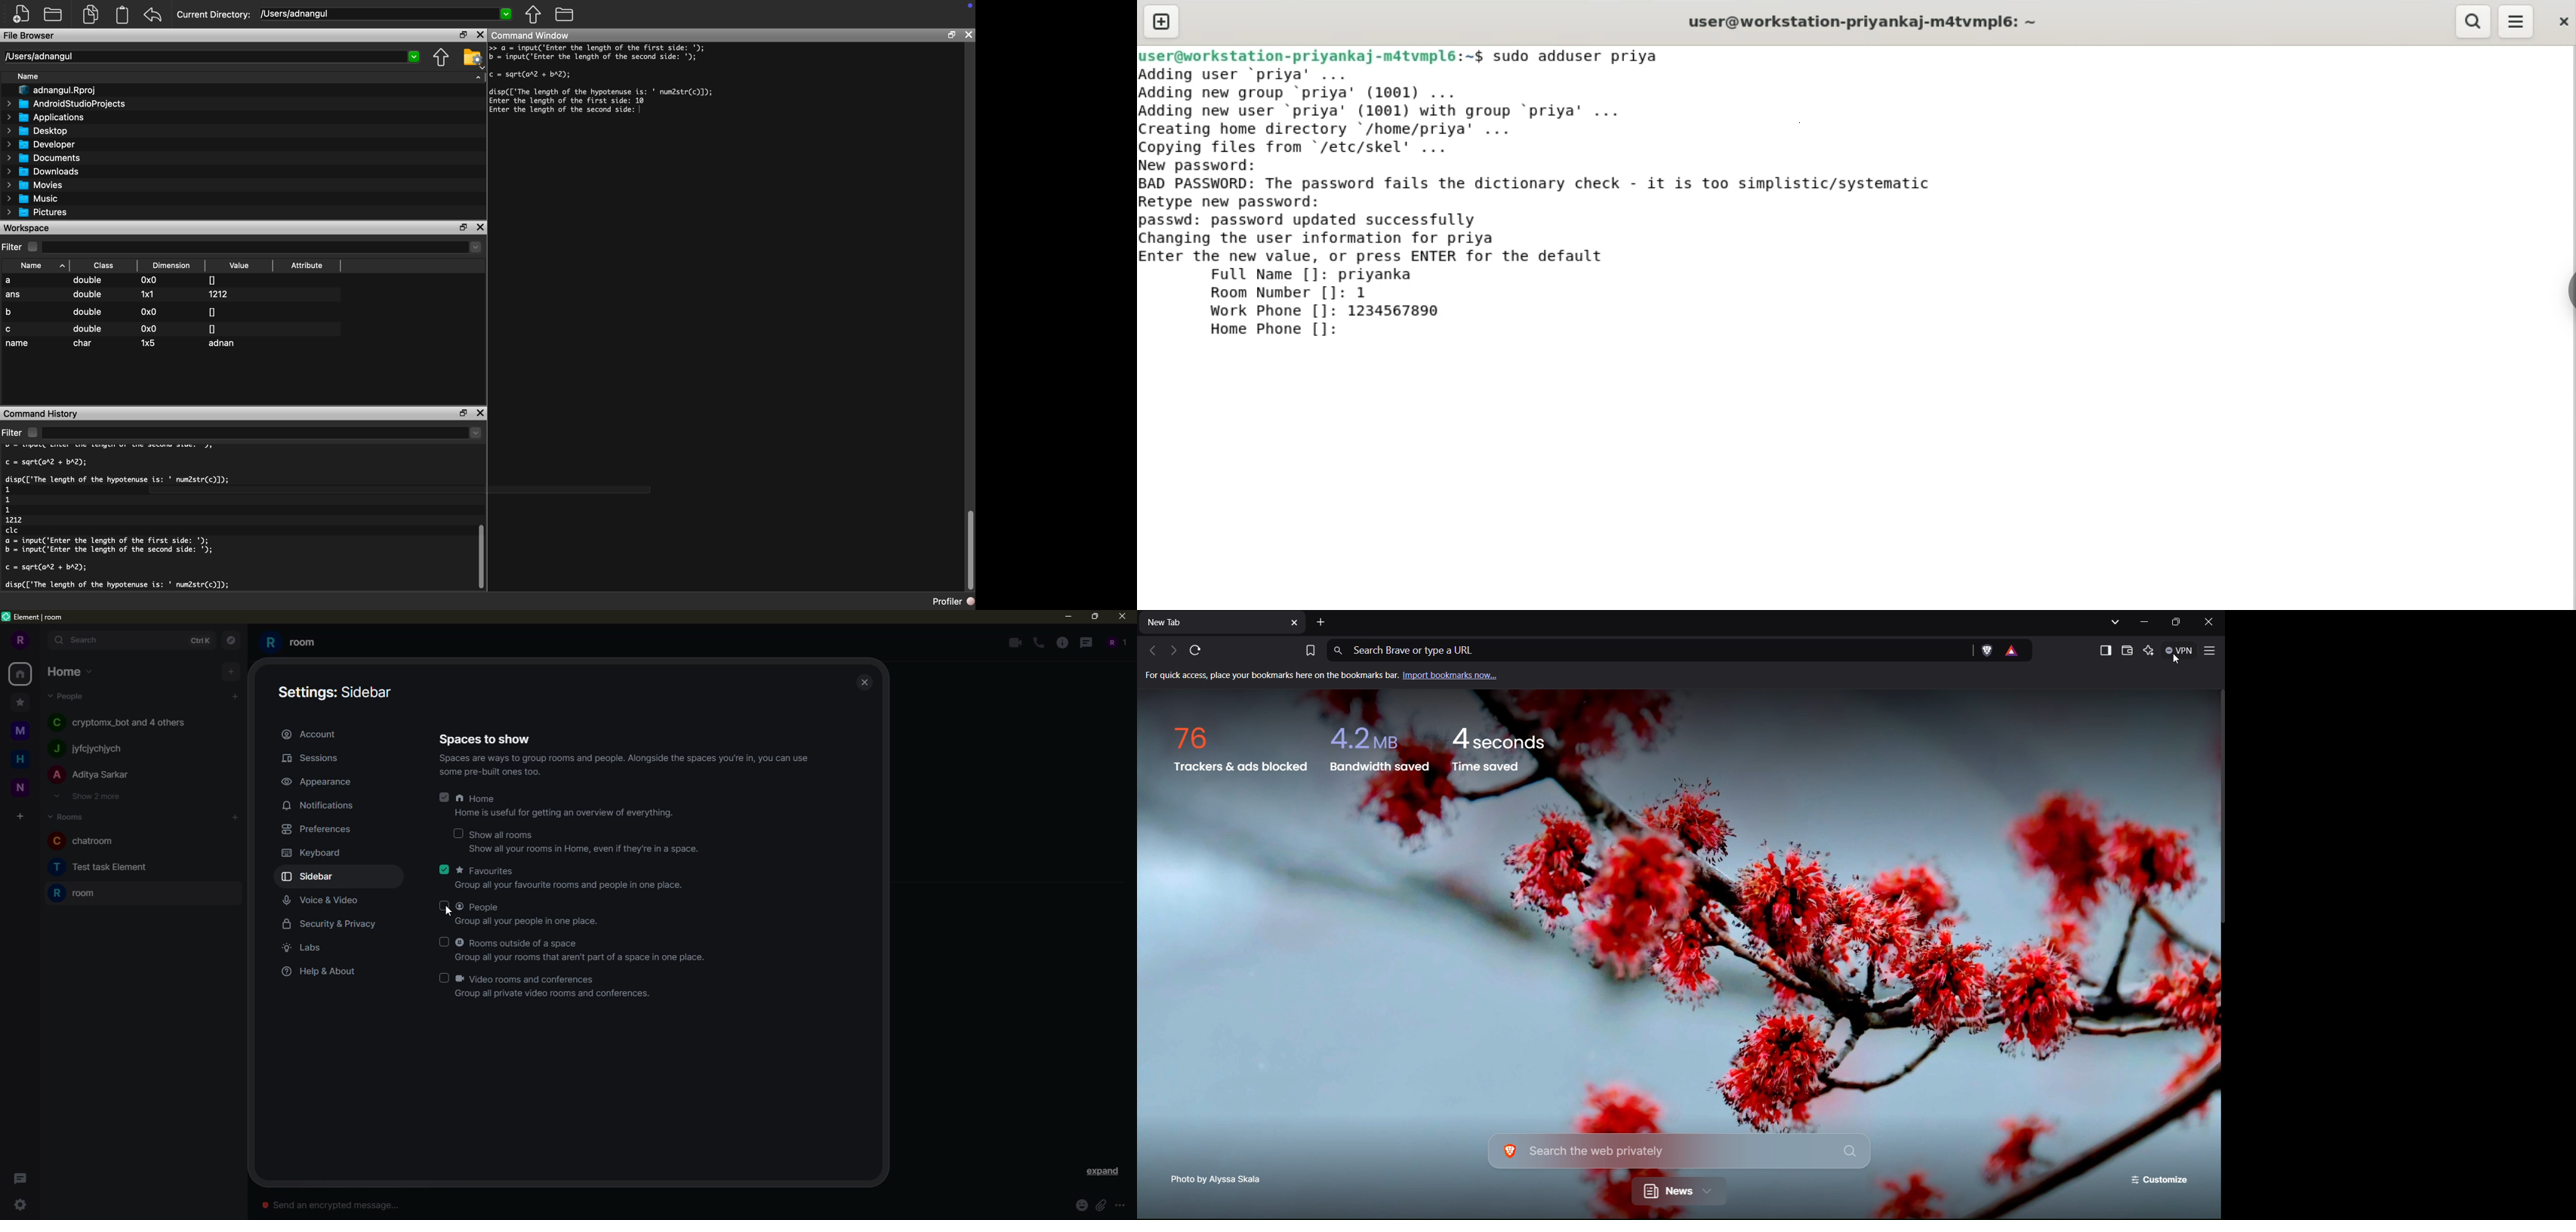 This screenshot has height=1232, width=2576. Describe the element at coordinates (97, 866) in the screenshot. I see `T Test task Element` at that location.